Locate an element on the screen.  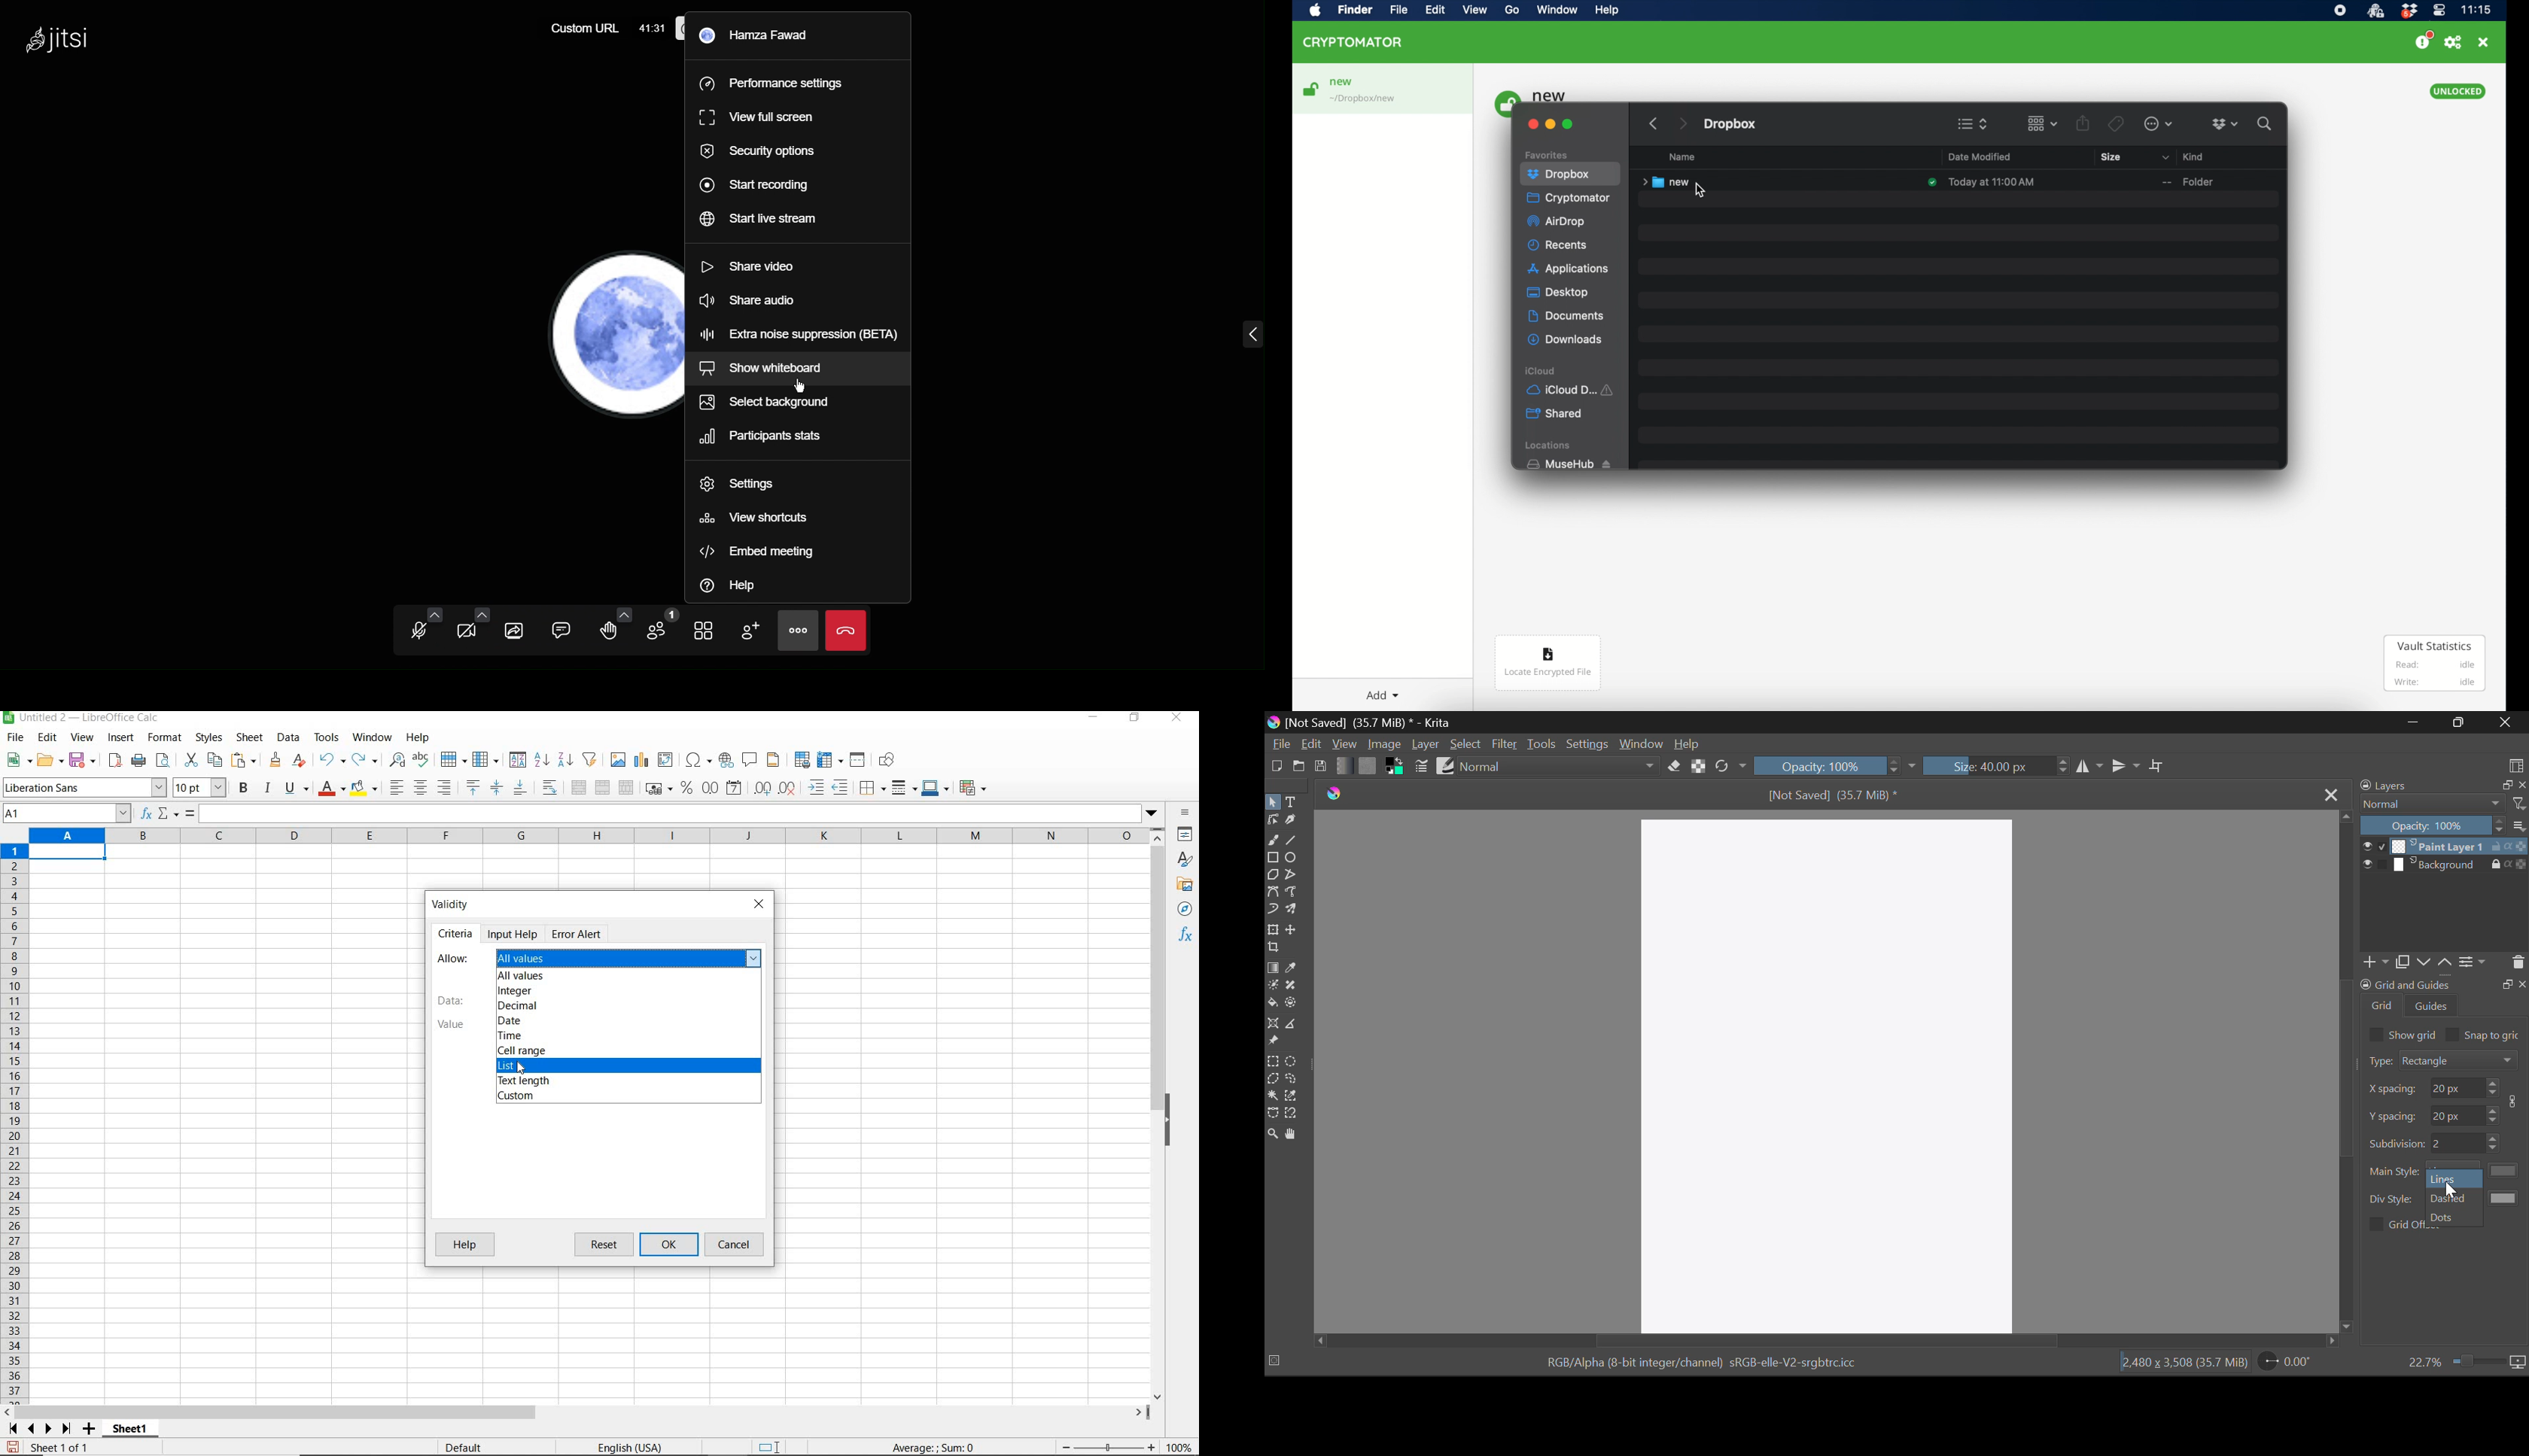
Share video is located at coordinates (749, 271).